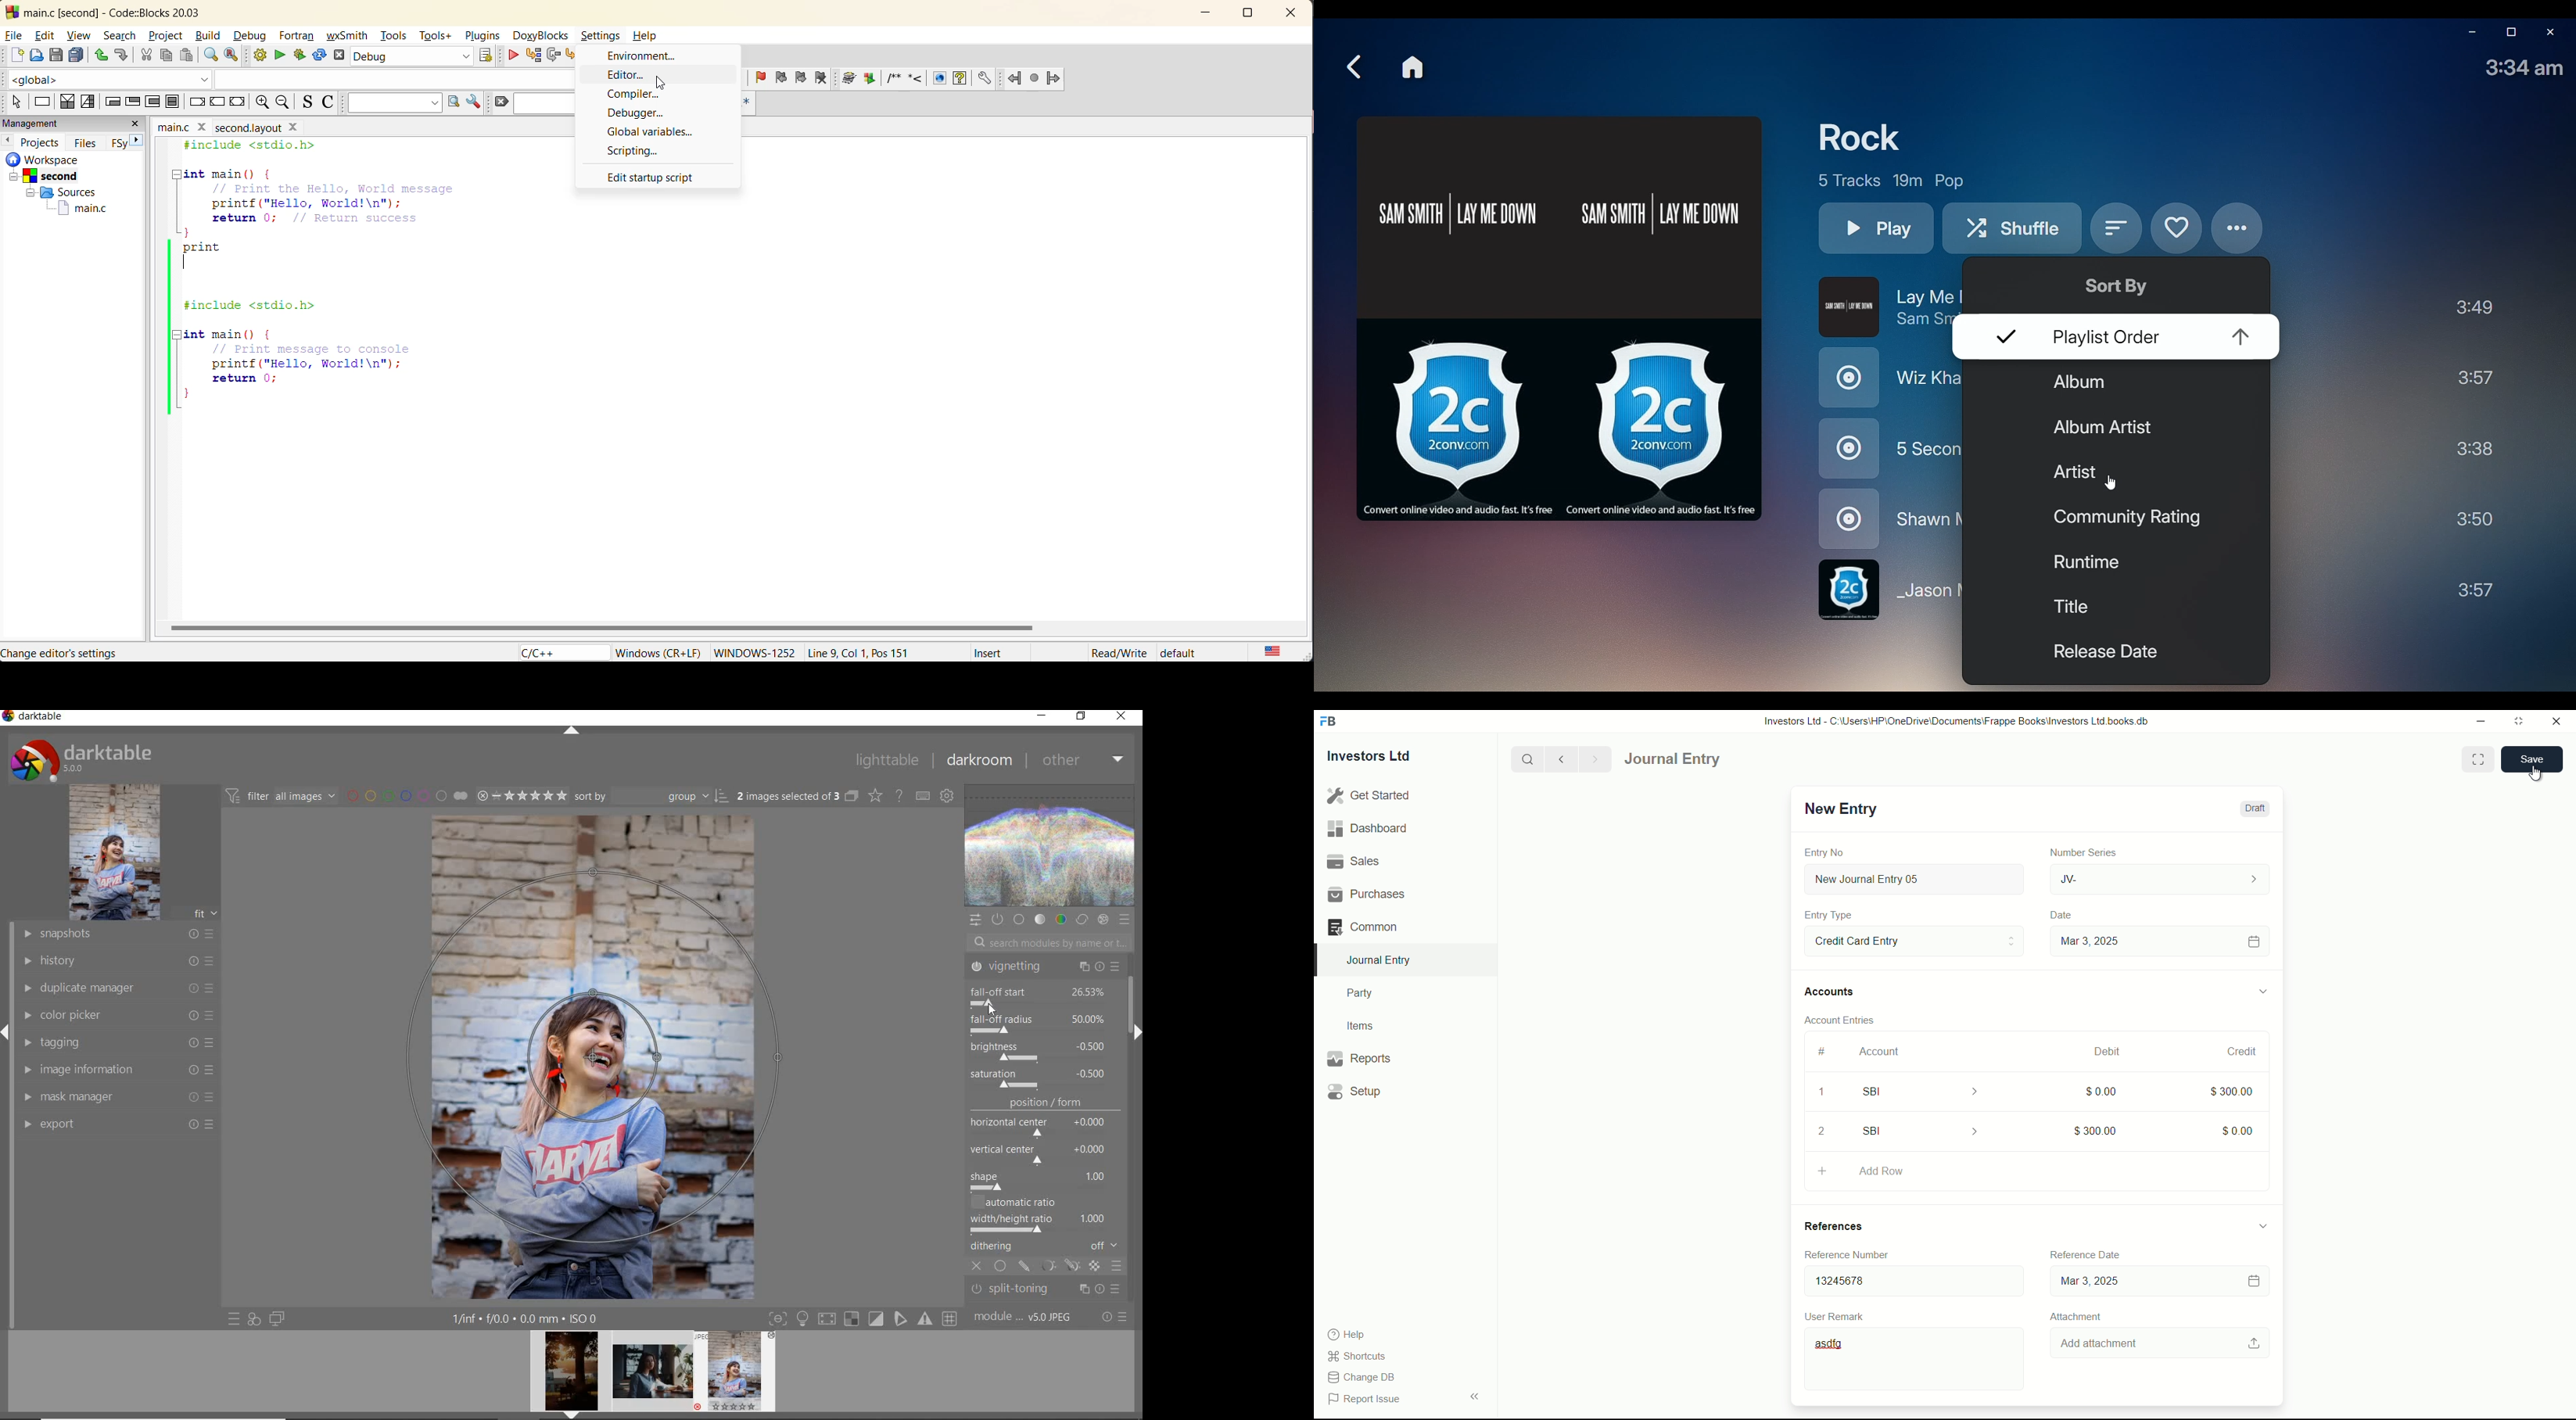 This screenshot has width=2576, height=1428. I want to click on Restore, so click(2509, 33).